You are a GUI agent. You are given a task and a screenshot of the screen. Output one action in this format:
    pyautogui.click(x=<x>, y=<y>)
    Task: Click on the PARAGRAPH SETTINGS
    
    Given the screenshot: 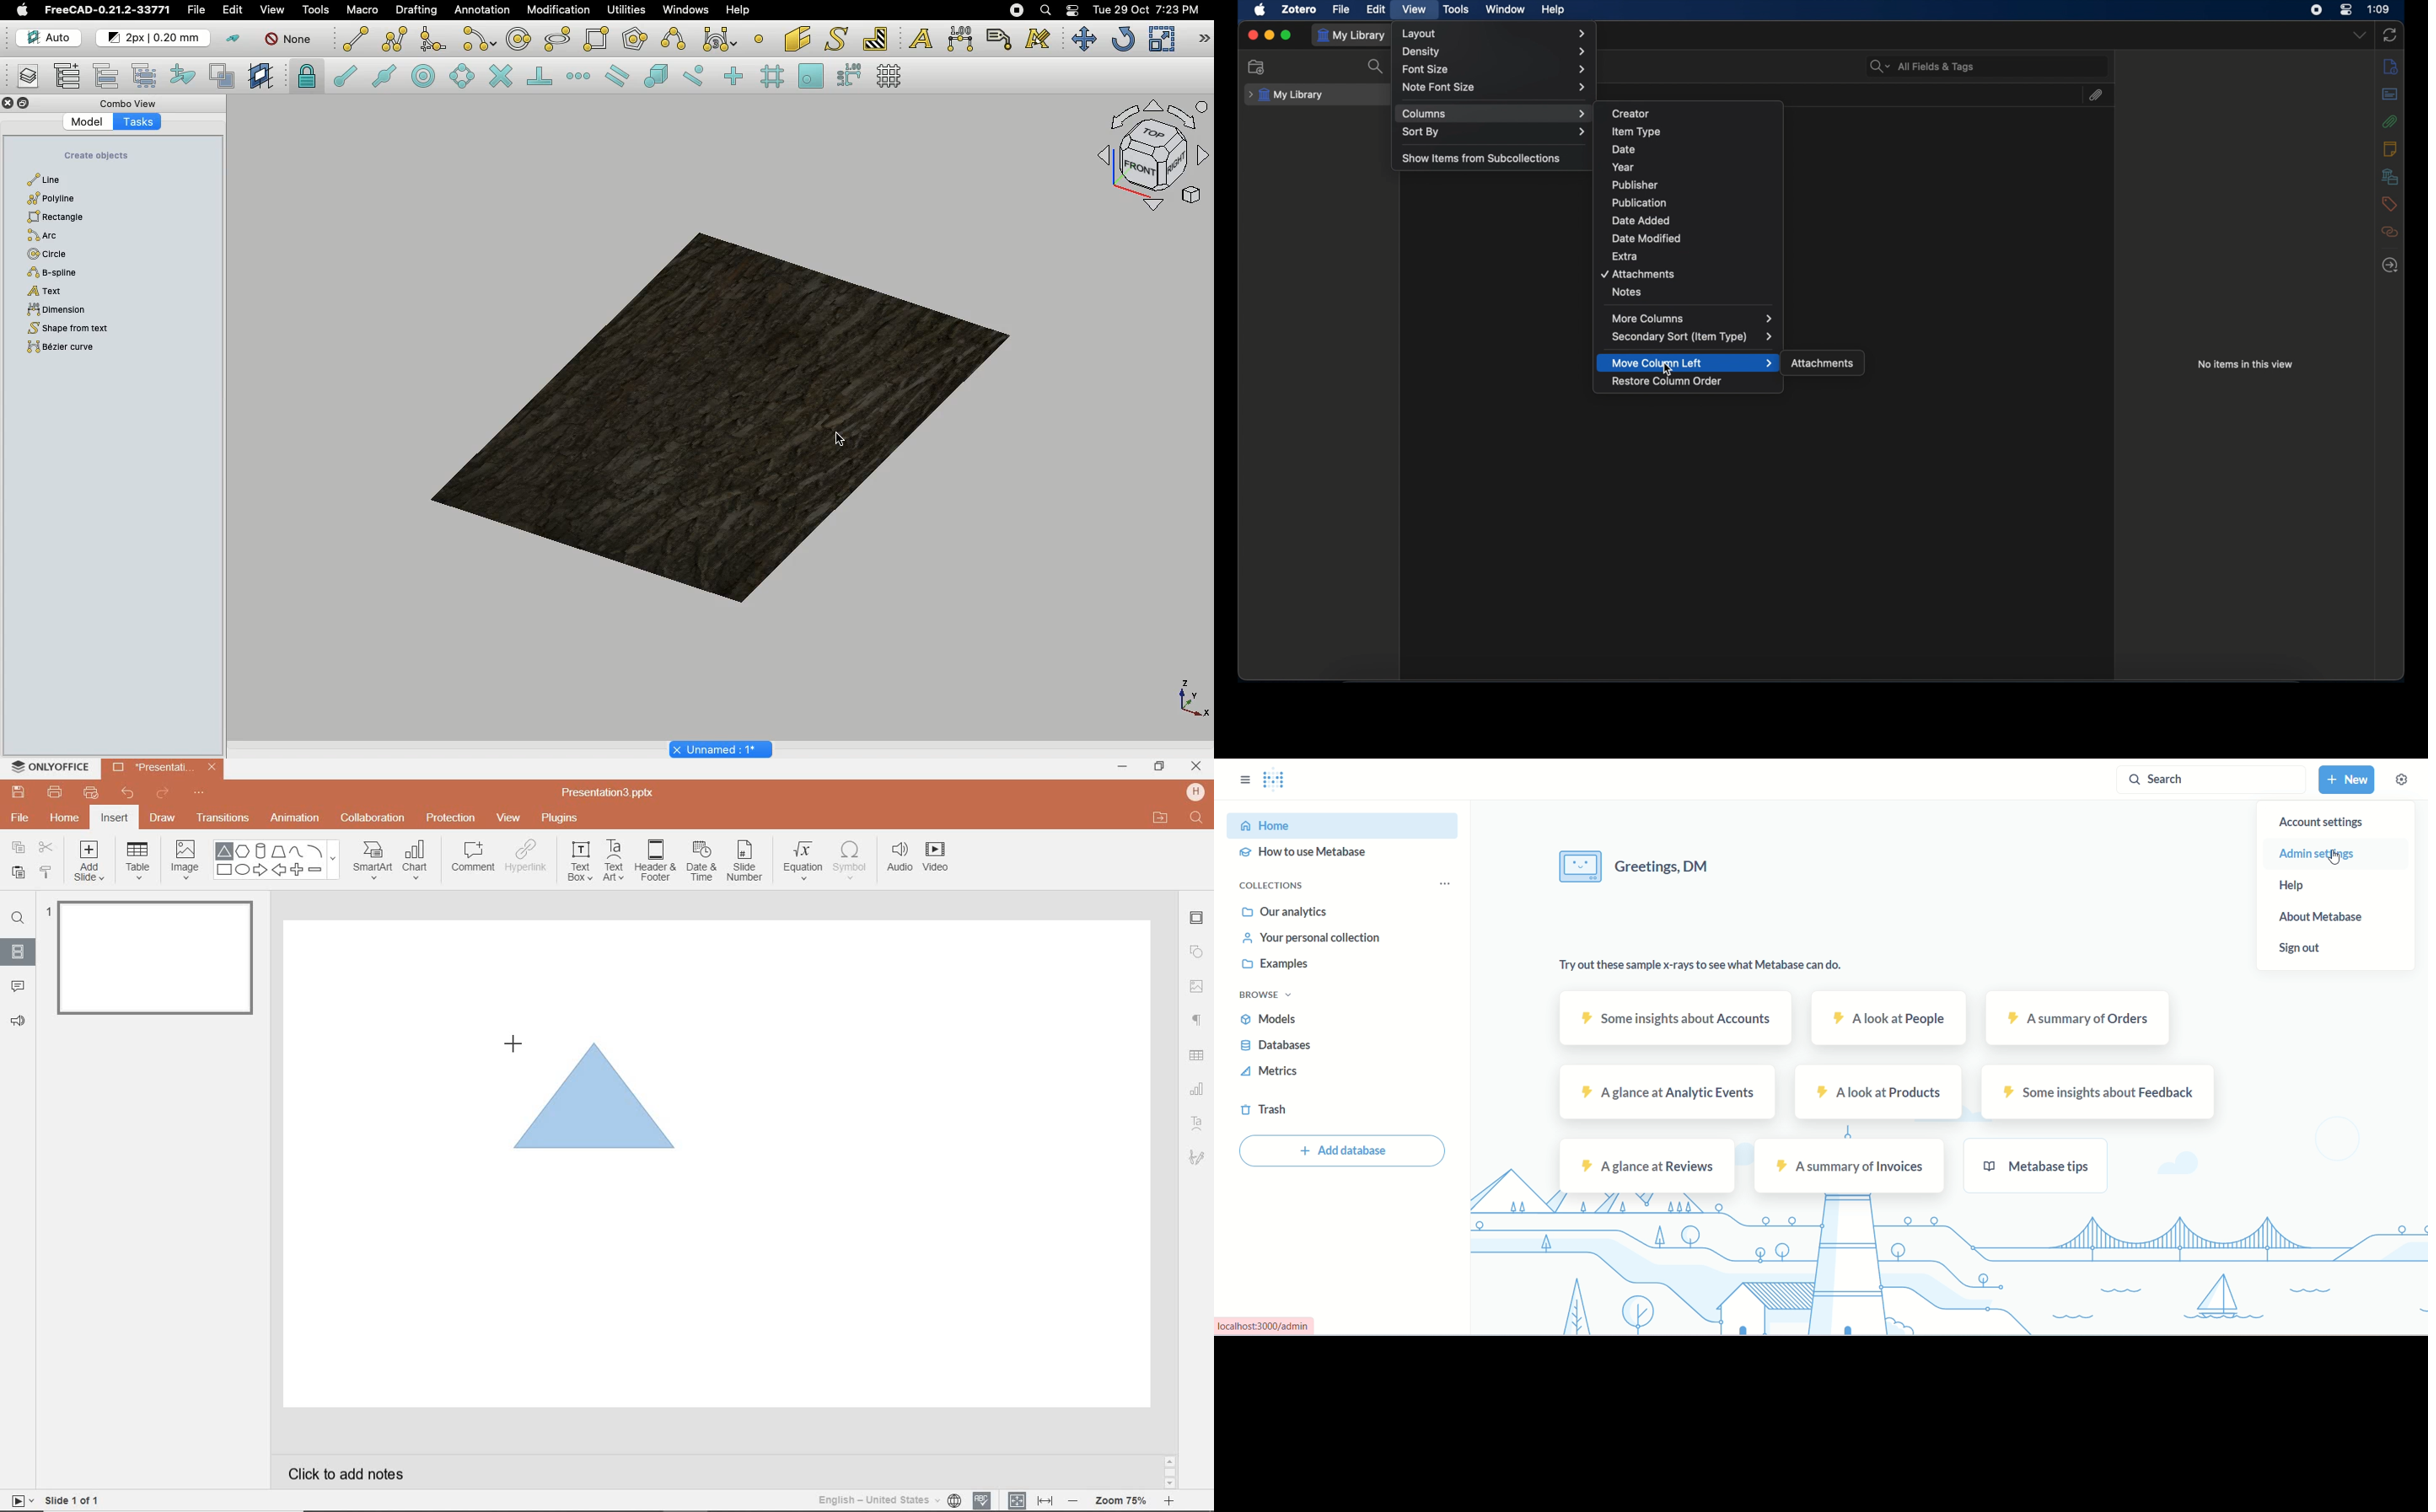 What is the action you would take?
    pyautogui.click(x=1197, y=1021)
    